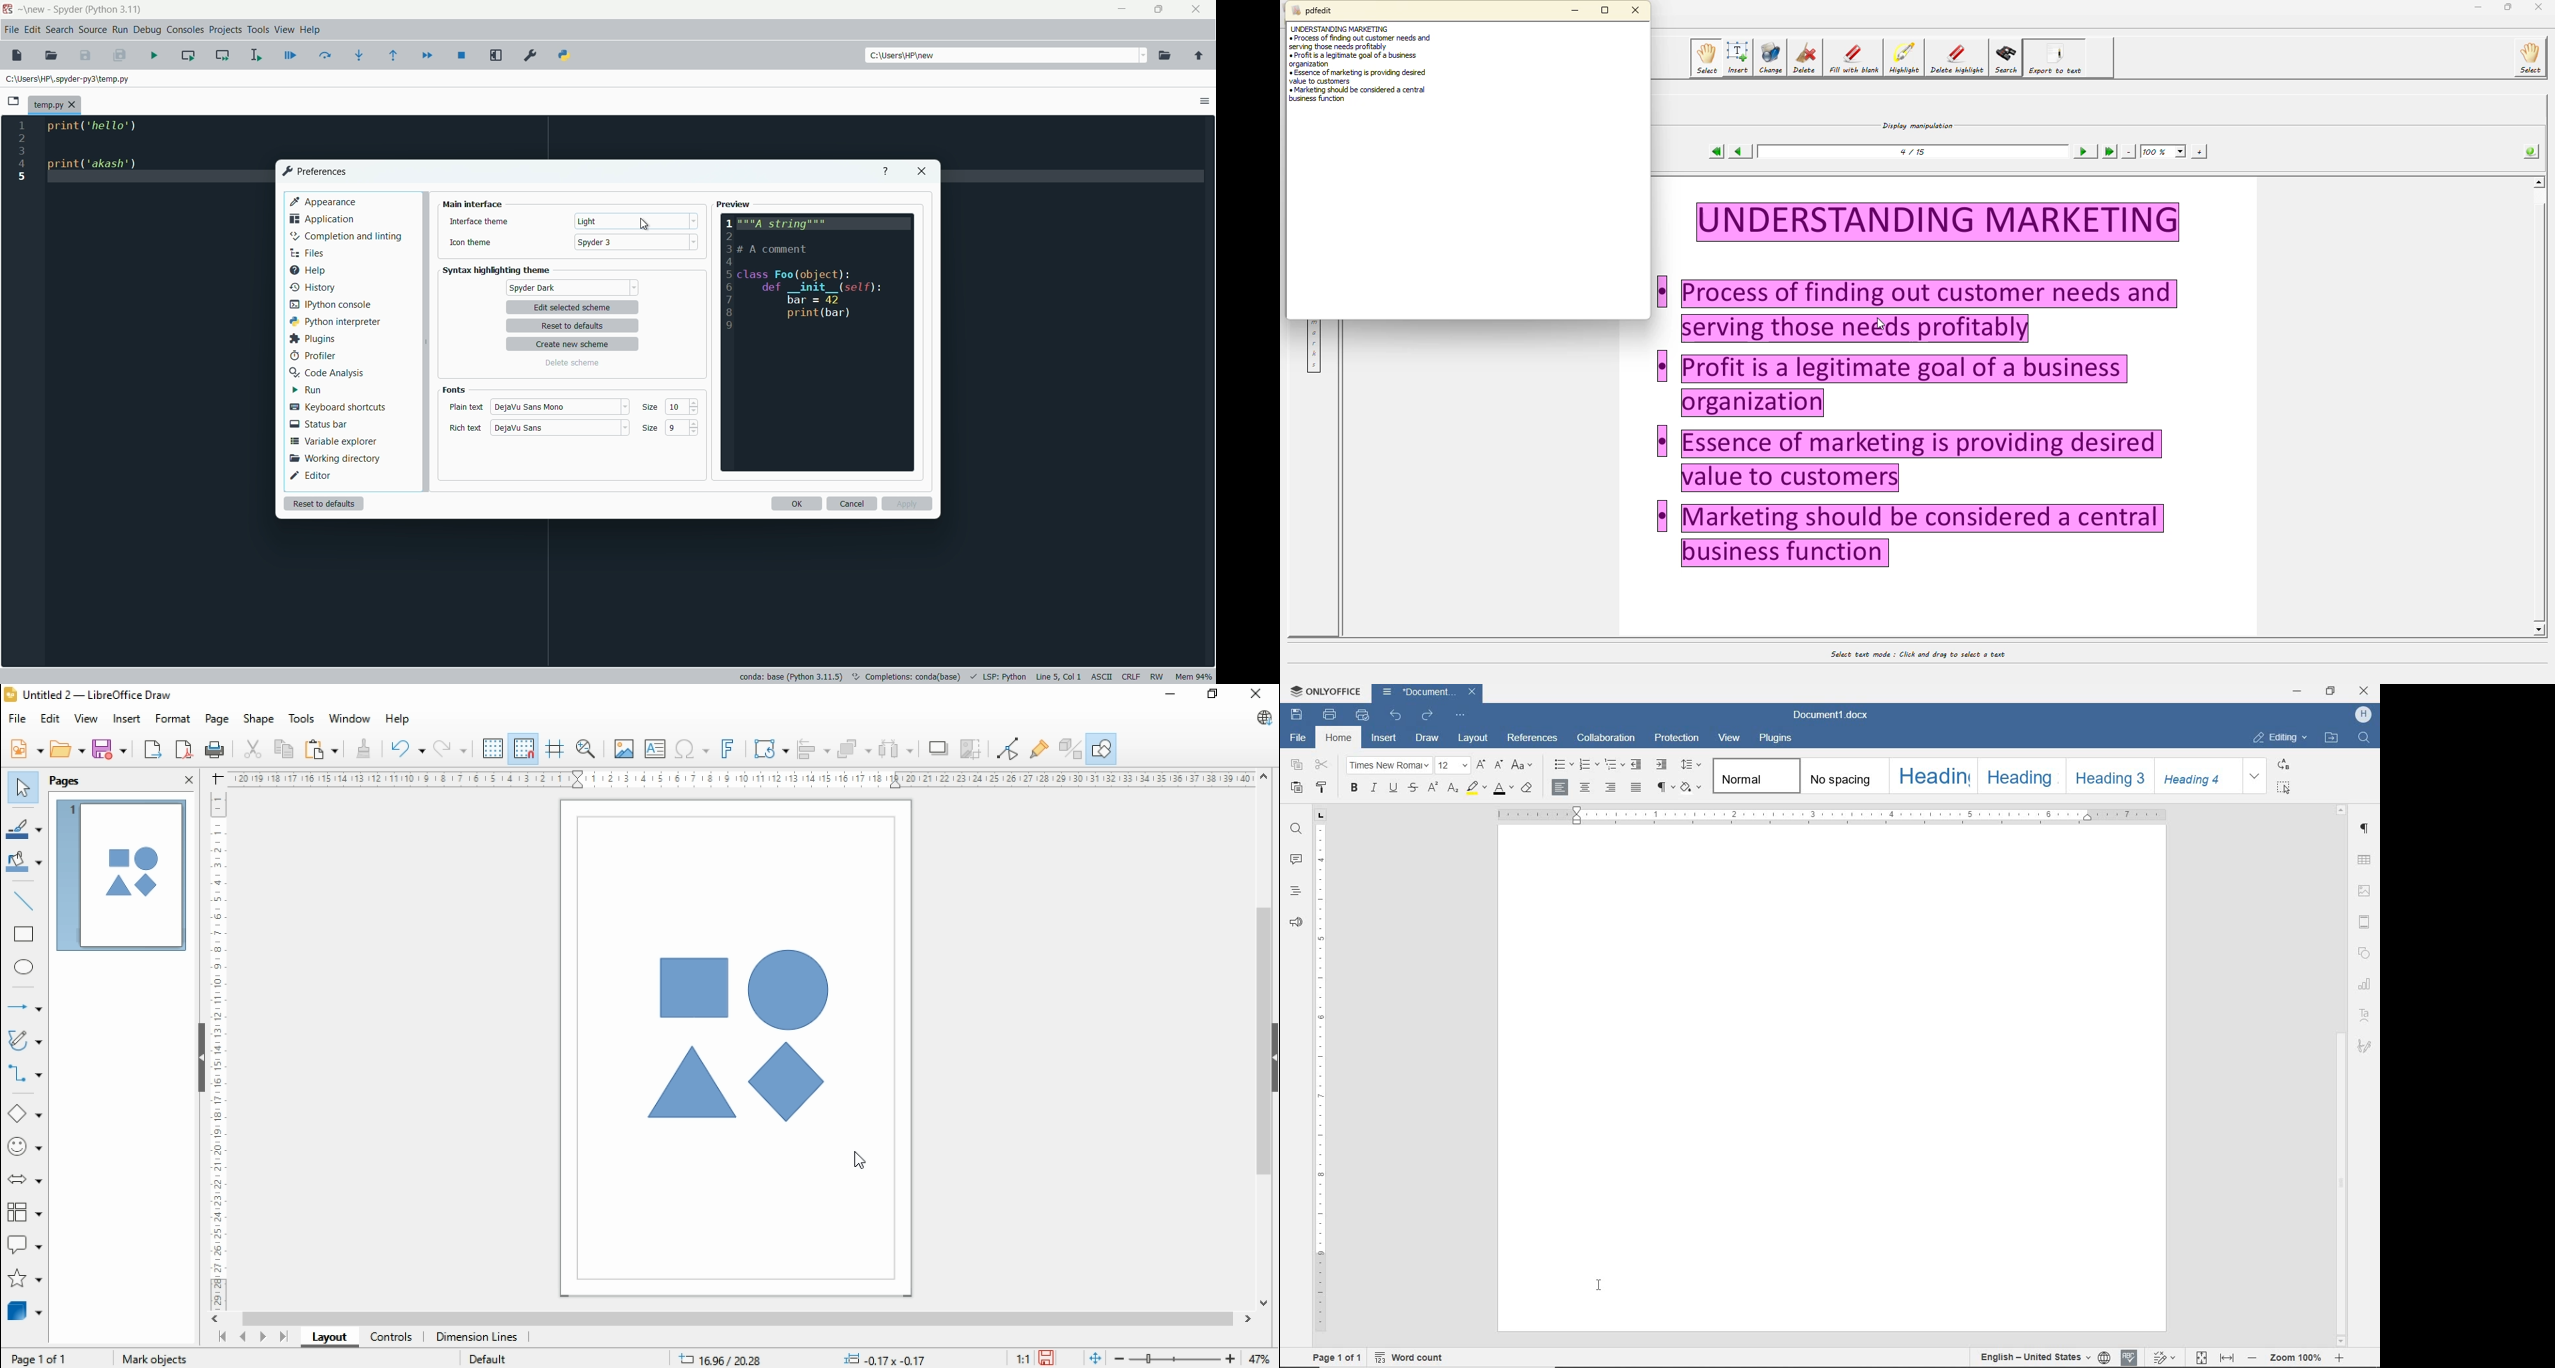  What do you see at coordinates (115, 9) in the screenshot?
I see `python 3.11` at bounding box center [115, 9].